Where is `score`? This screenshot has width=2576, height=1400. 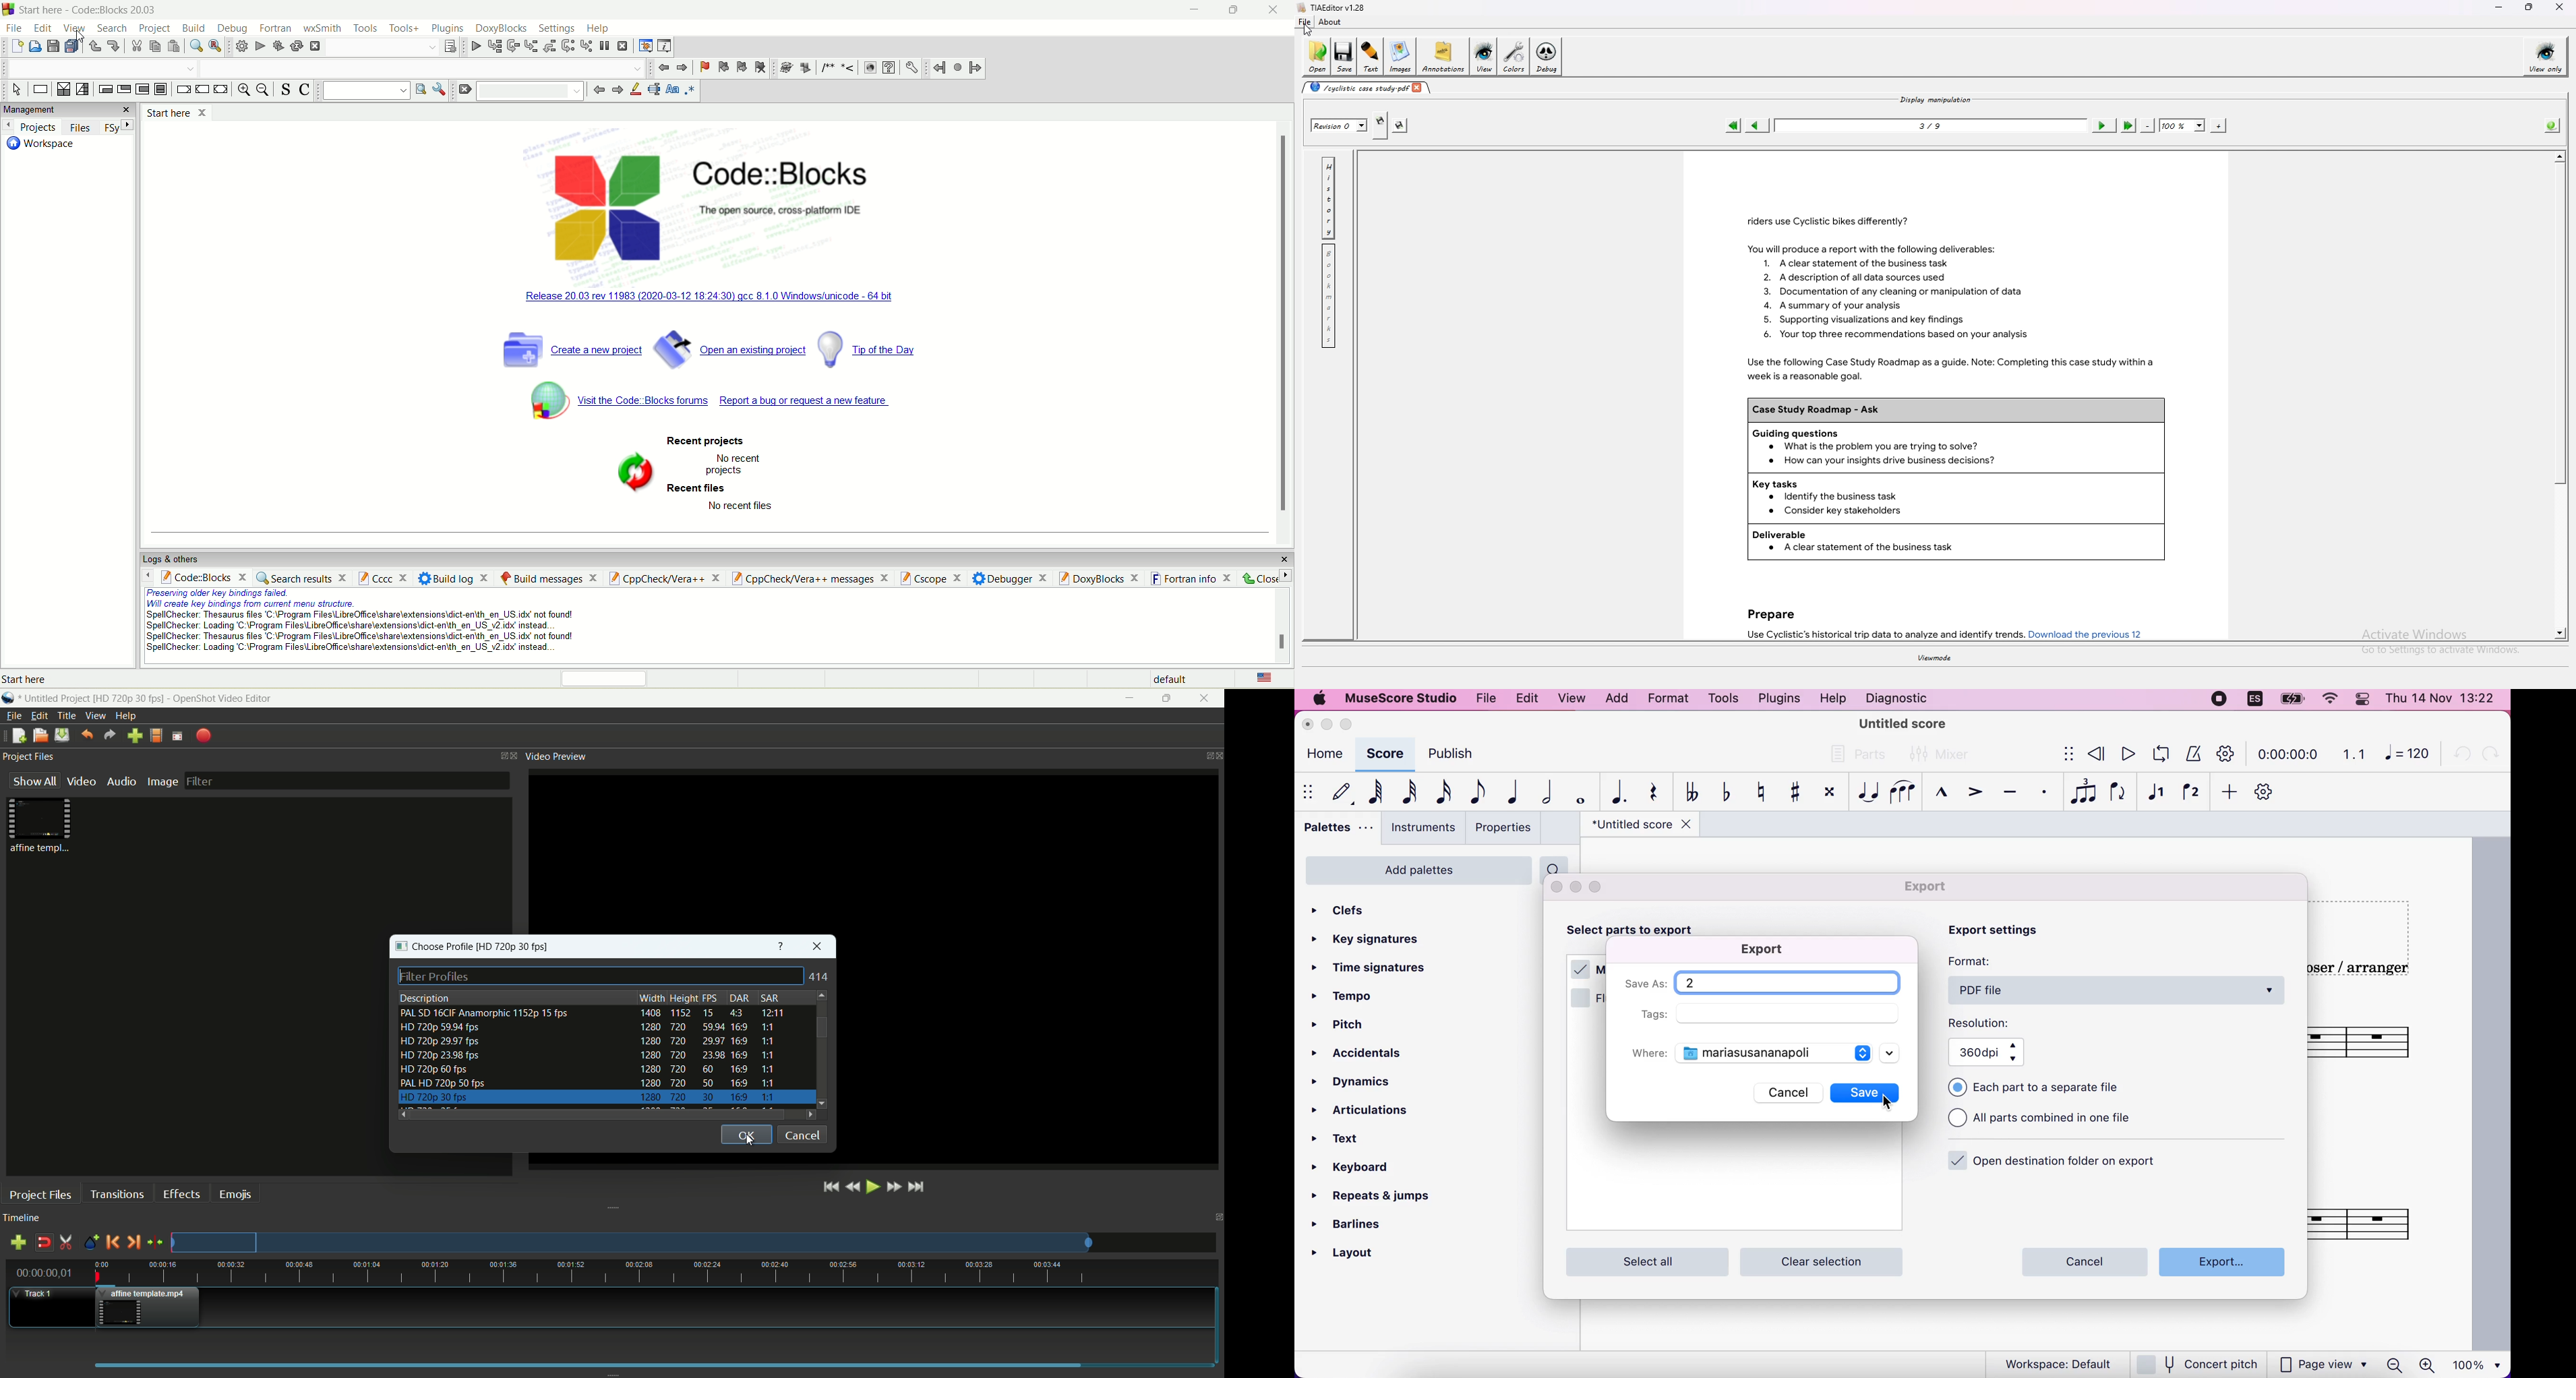 score is located at coordinates (1385, 755).